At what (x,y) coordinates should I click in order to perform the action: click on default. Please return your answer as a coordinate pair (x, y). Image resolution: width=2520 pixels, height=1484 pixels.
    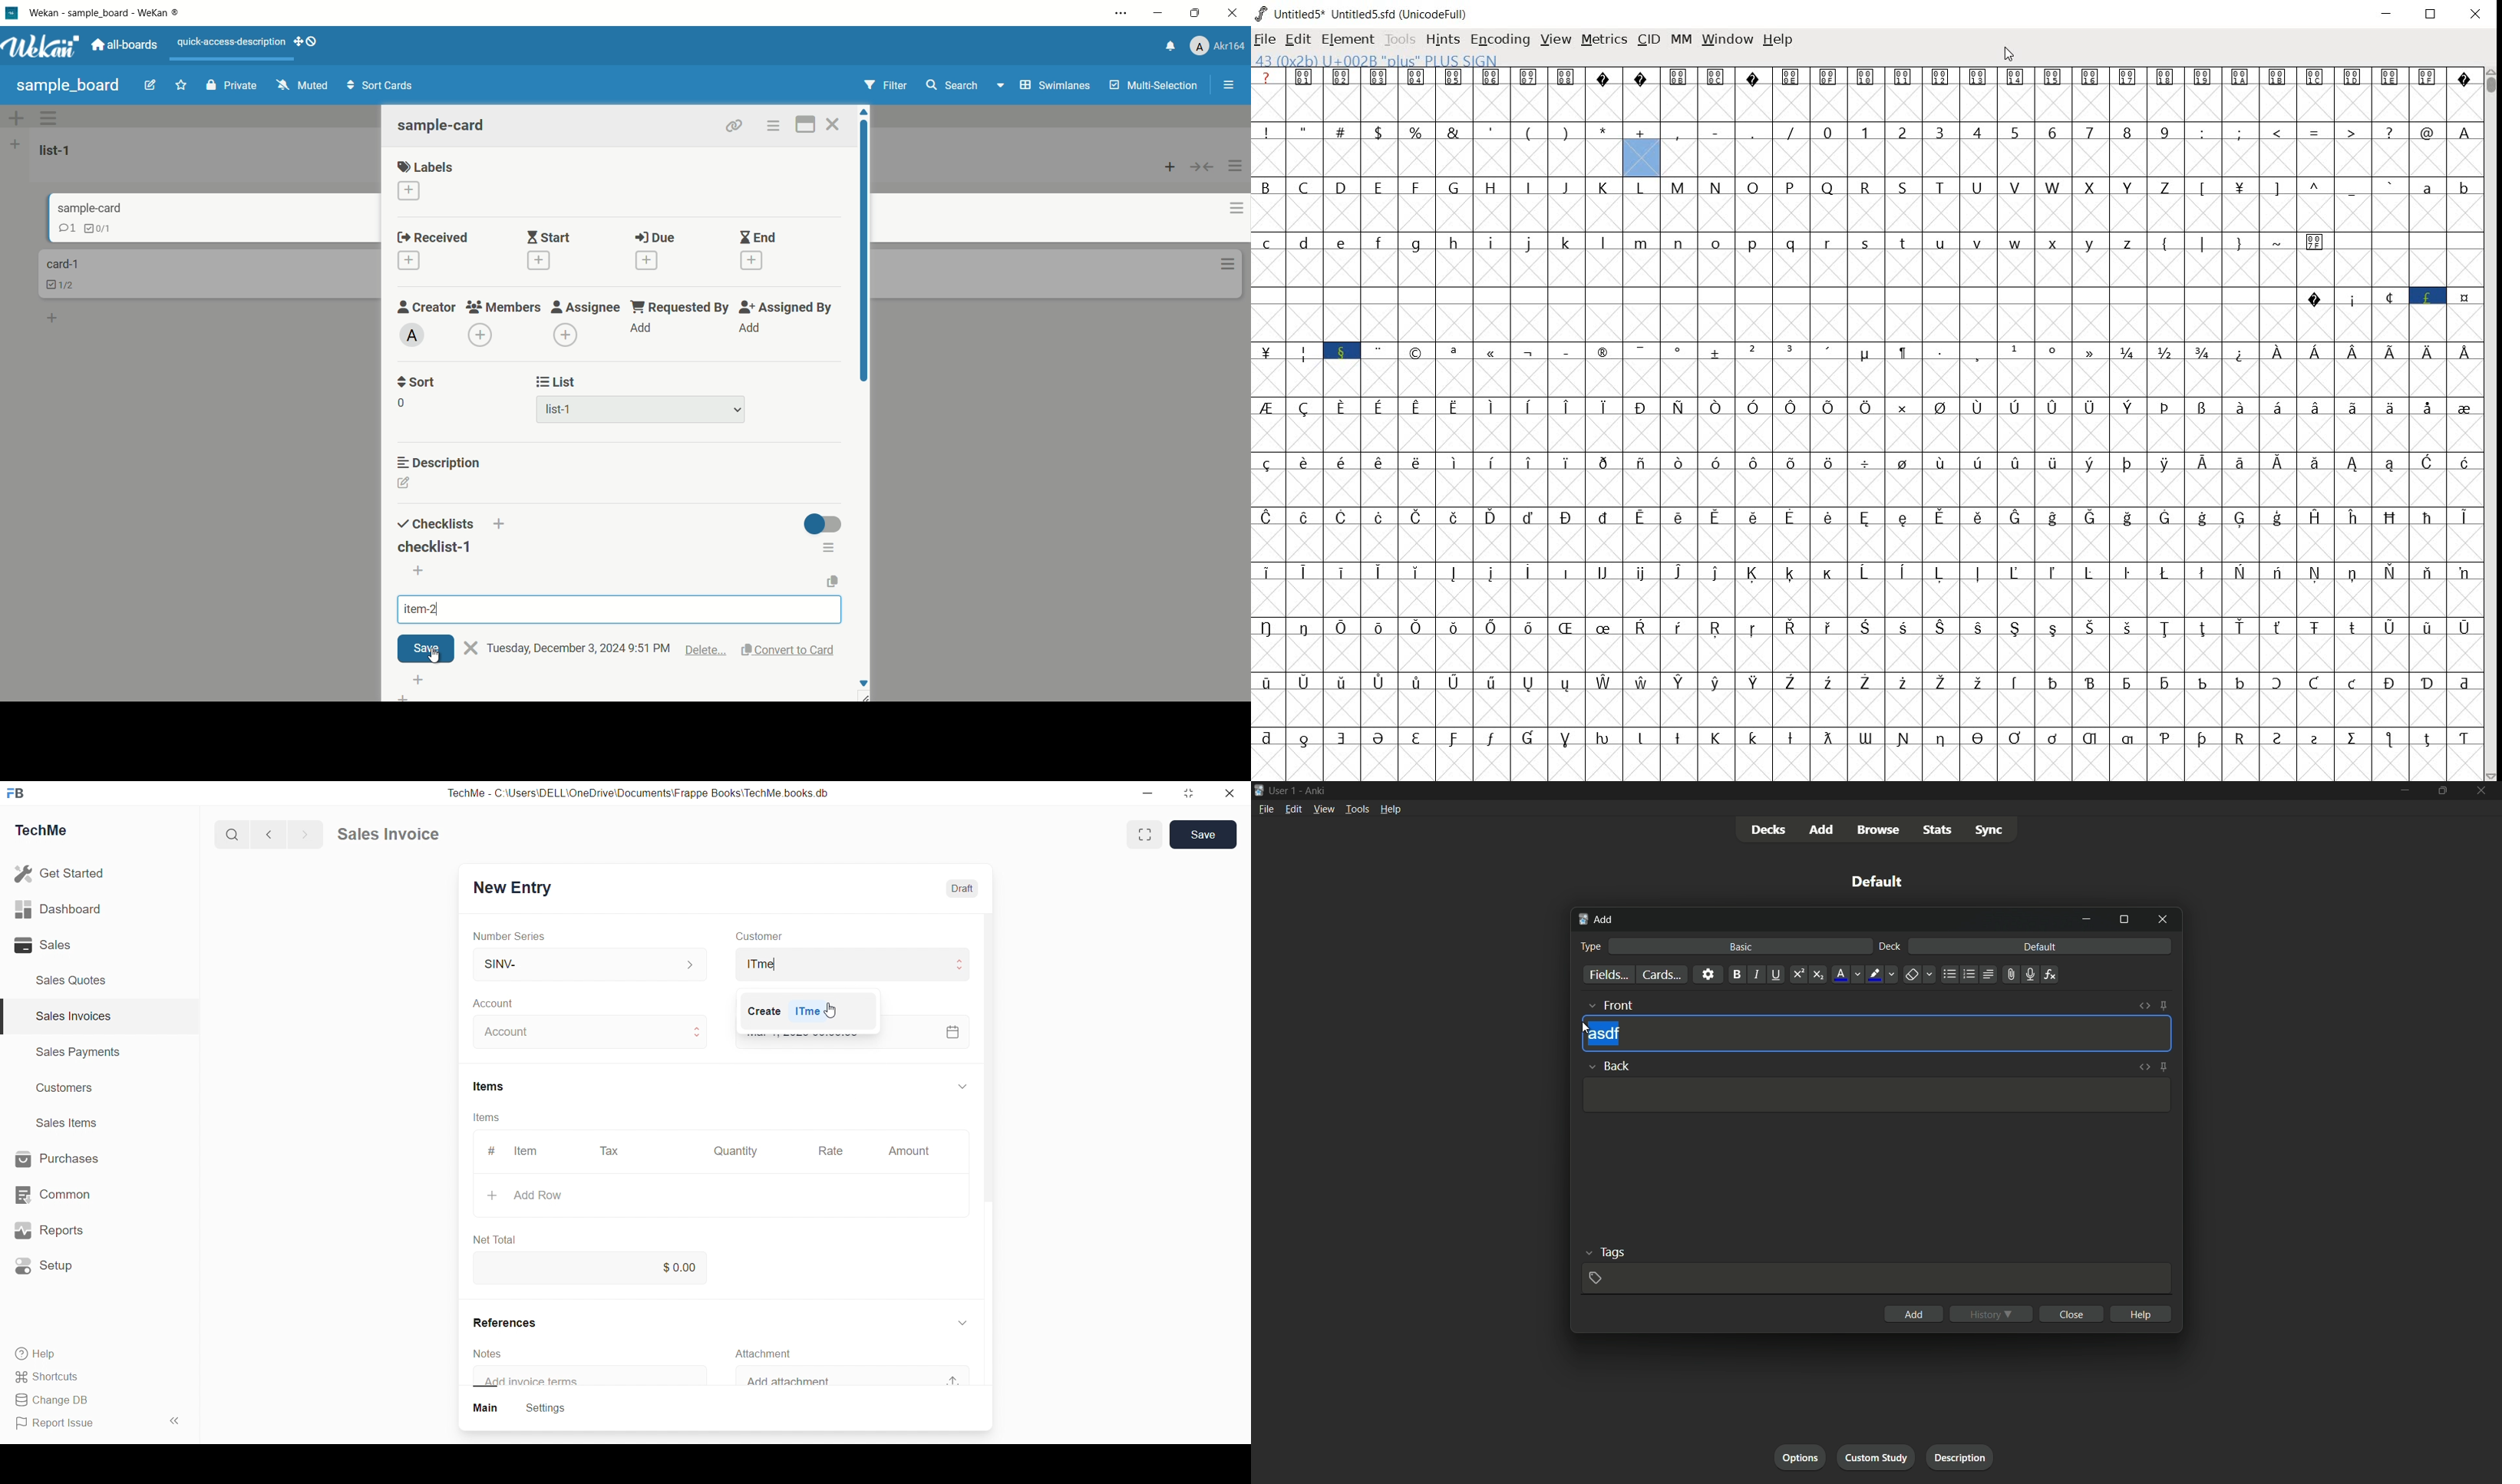
    Looking at the image, I should click on (2041, 947).